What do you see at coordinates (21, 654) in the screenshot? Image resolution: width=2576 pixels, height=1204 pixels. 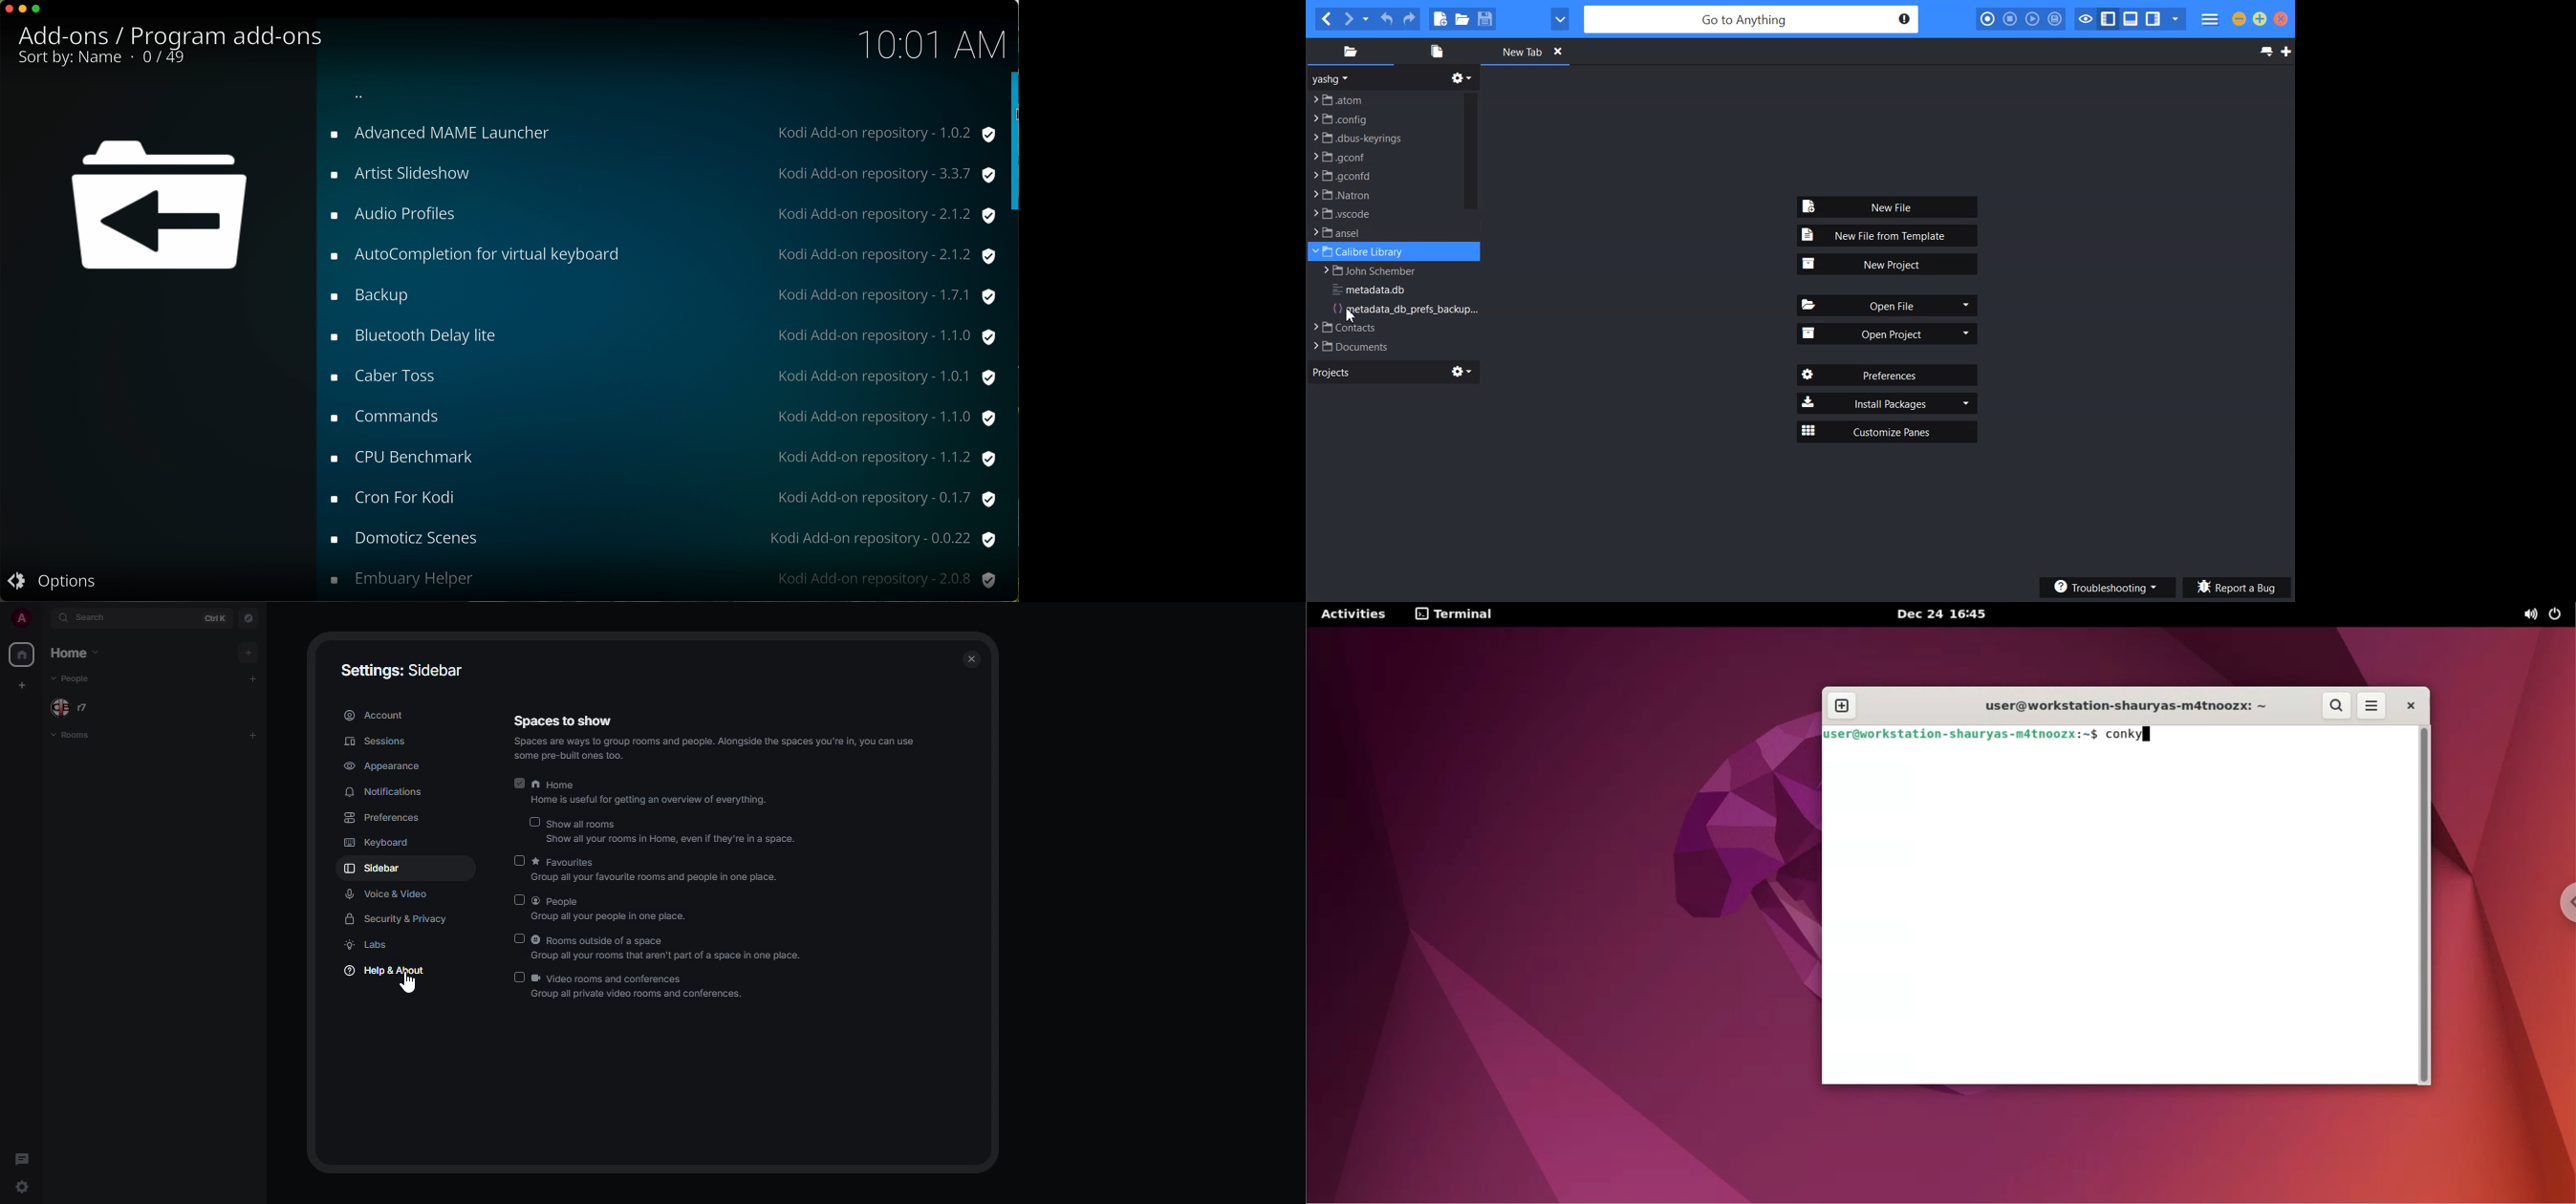 I see `home` at bounding box center [21, 654].